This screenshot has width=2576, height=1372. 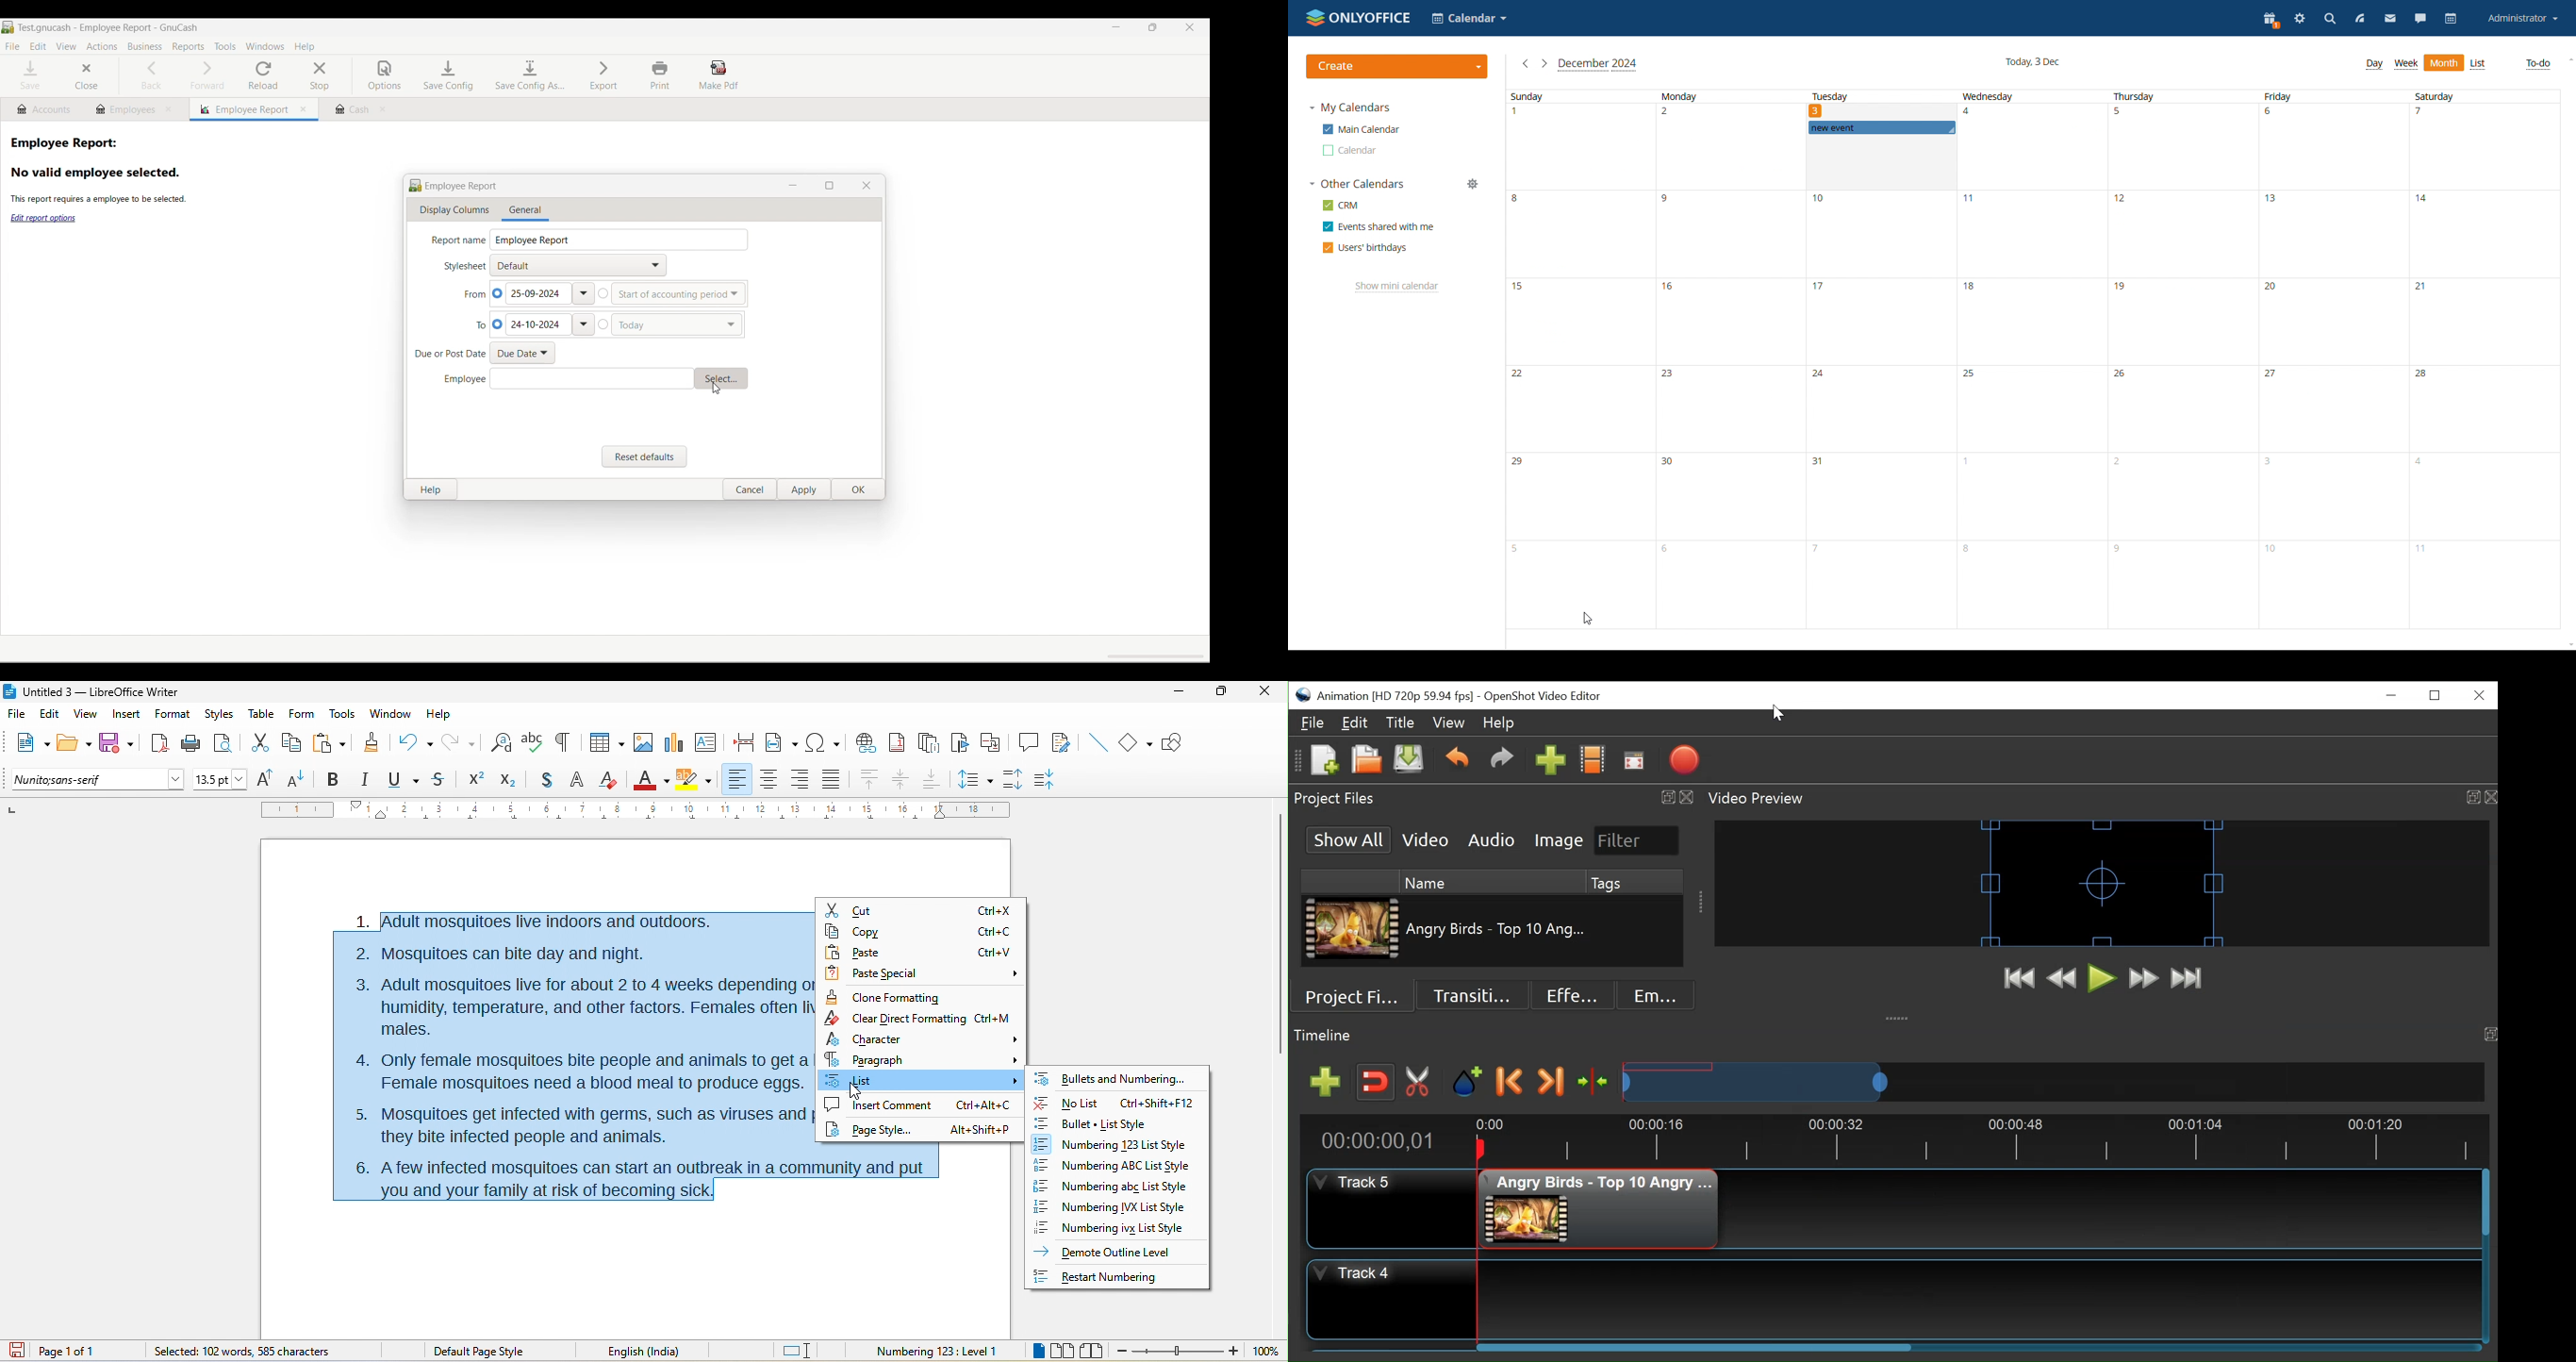 I want to click on bullet list style, so click(x=1120, y=1122).